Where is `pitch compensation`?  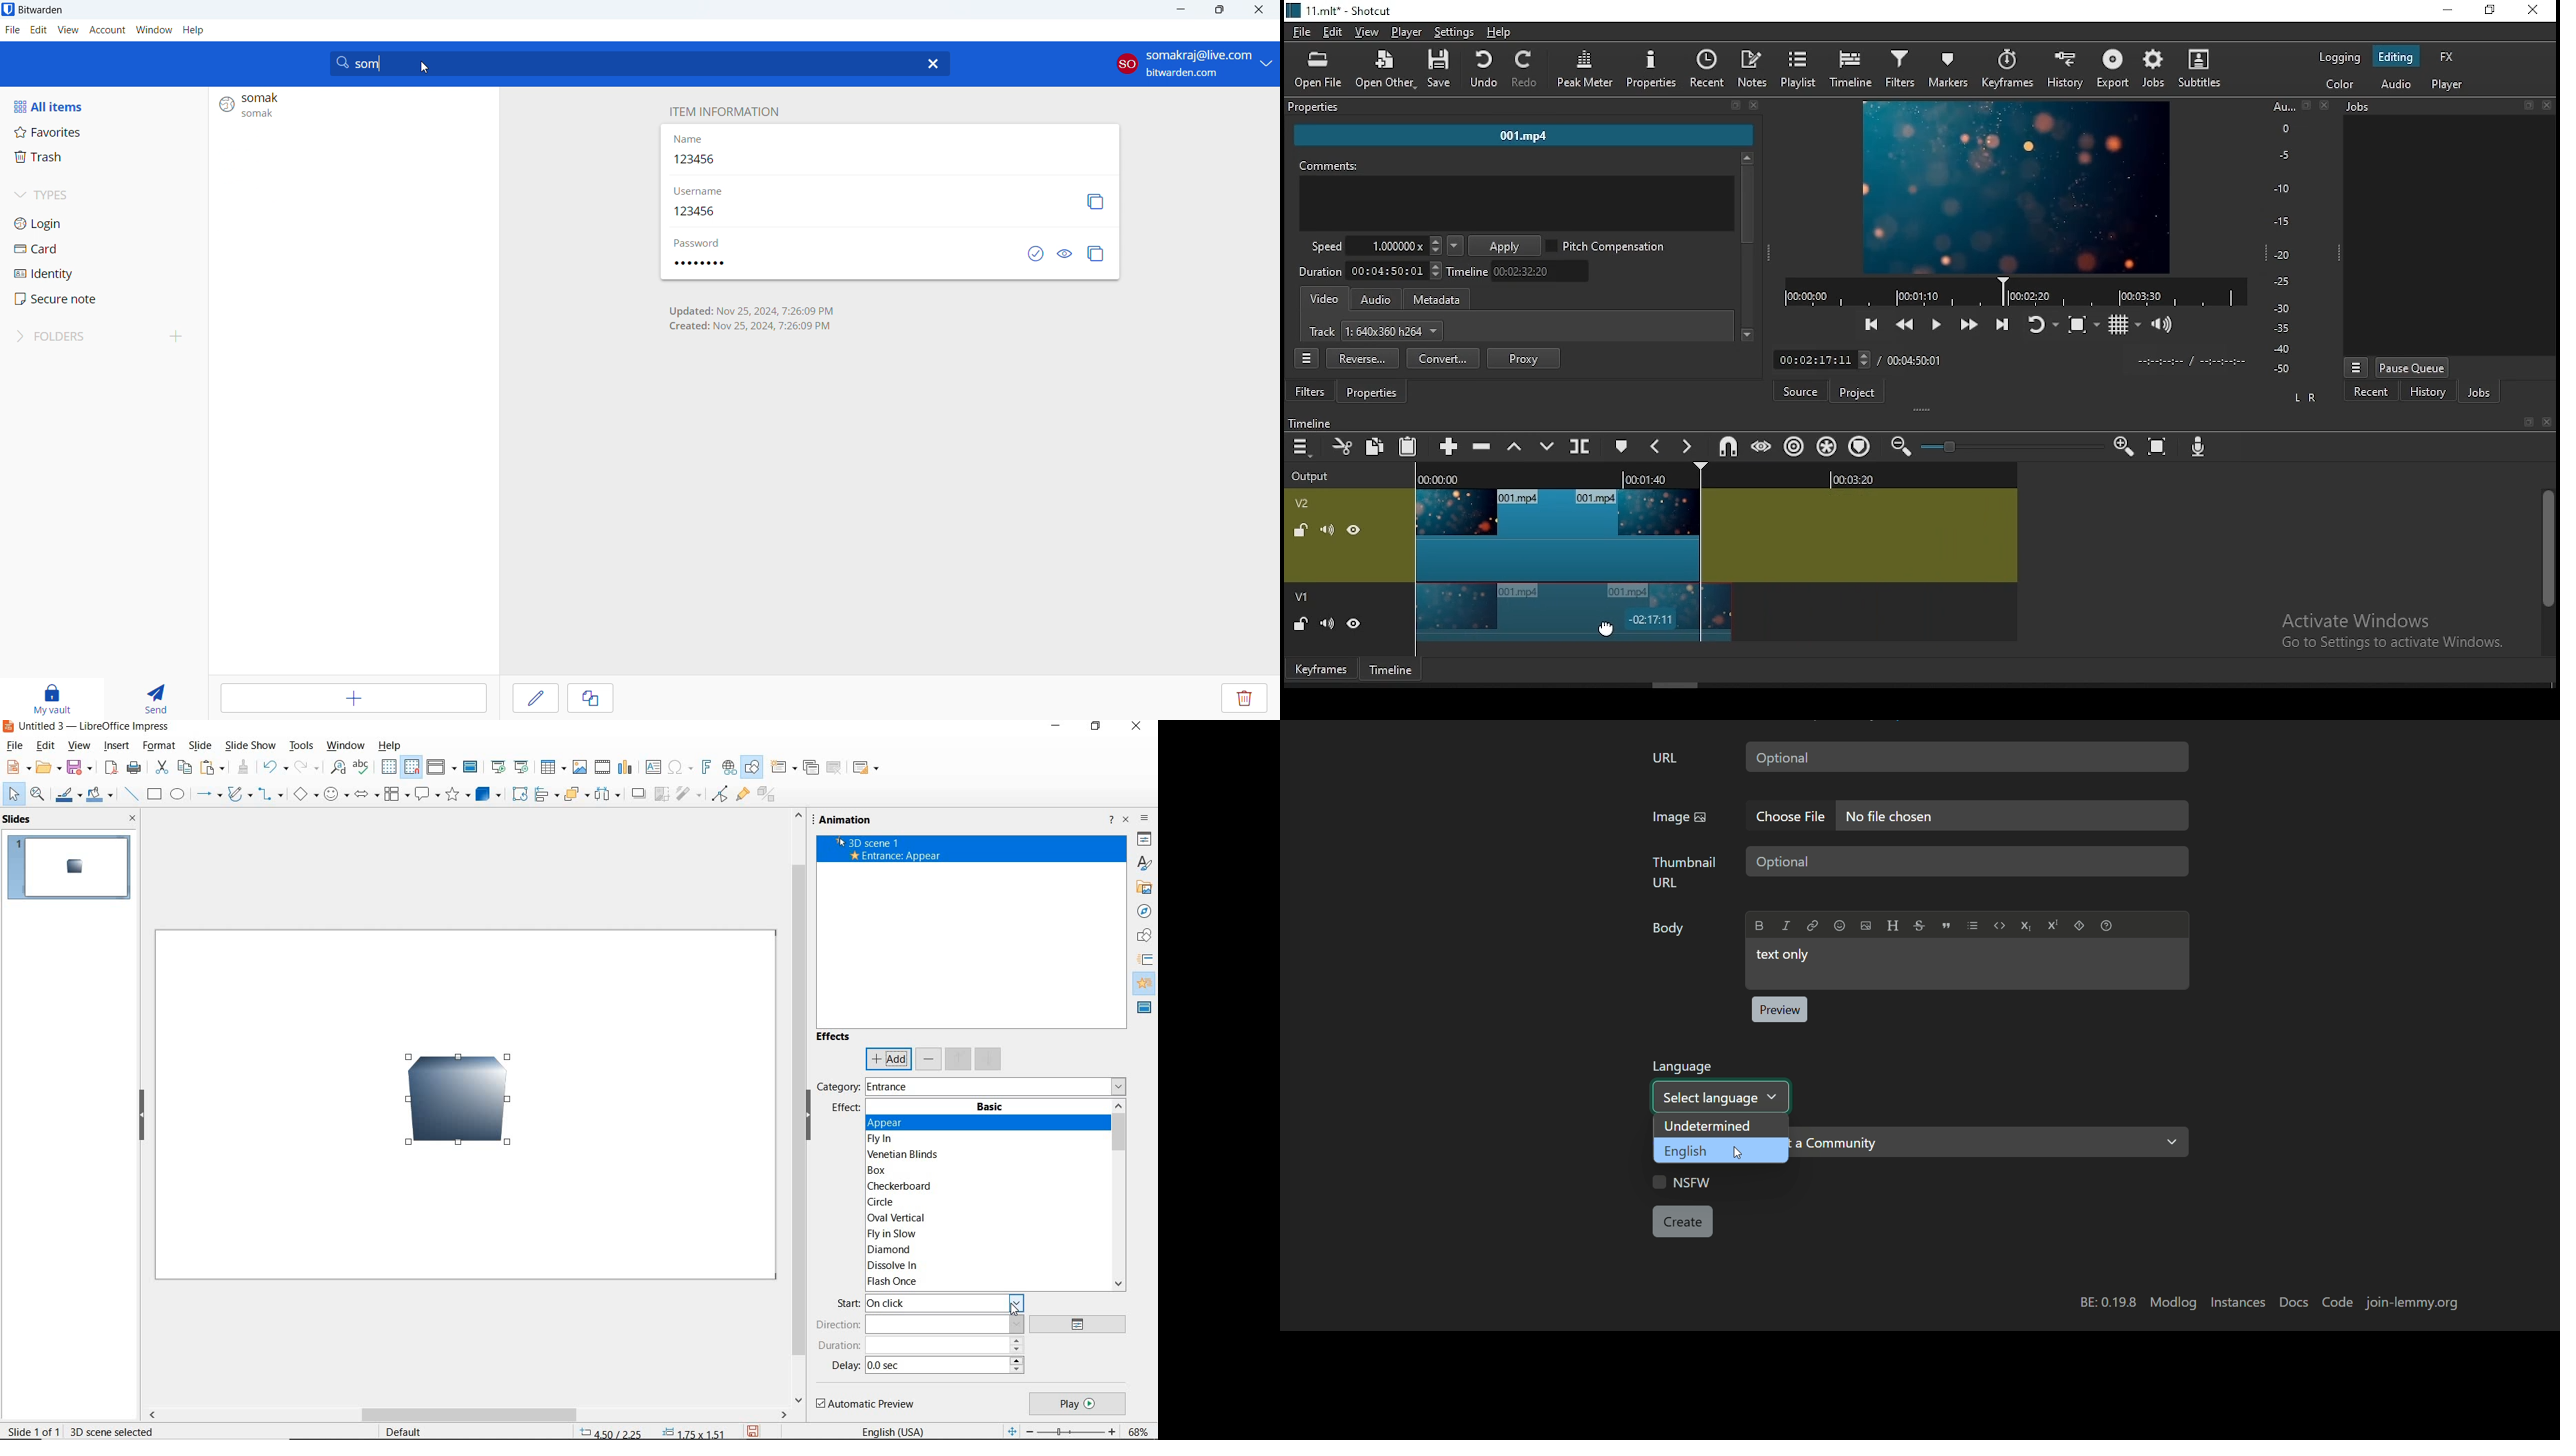 pitch compensation is located at coordinates (1607, 247).